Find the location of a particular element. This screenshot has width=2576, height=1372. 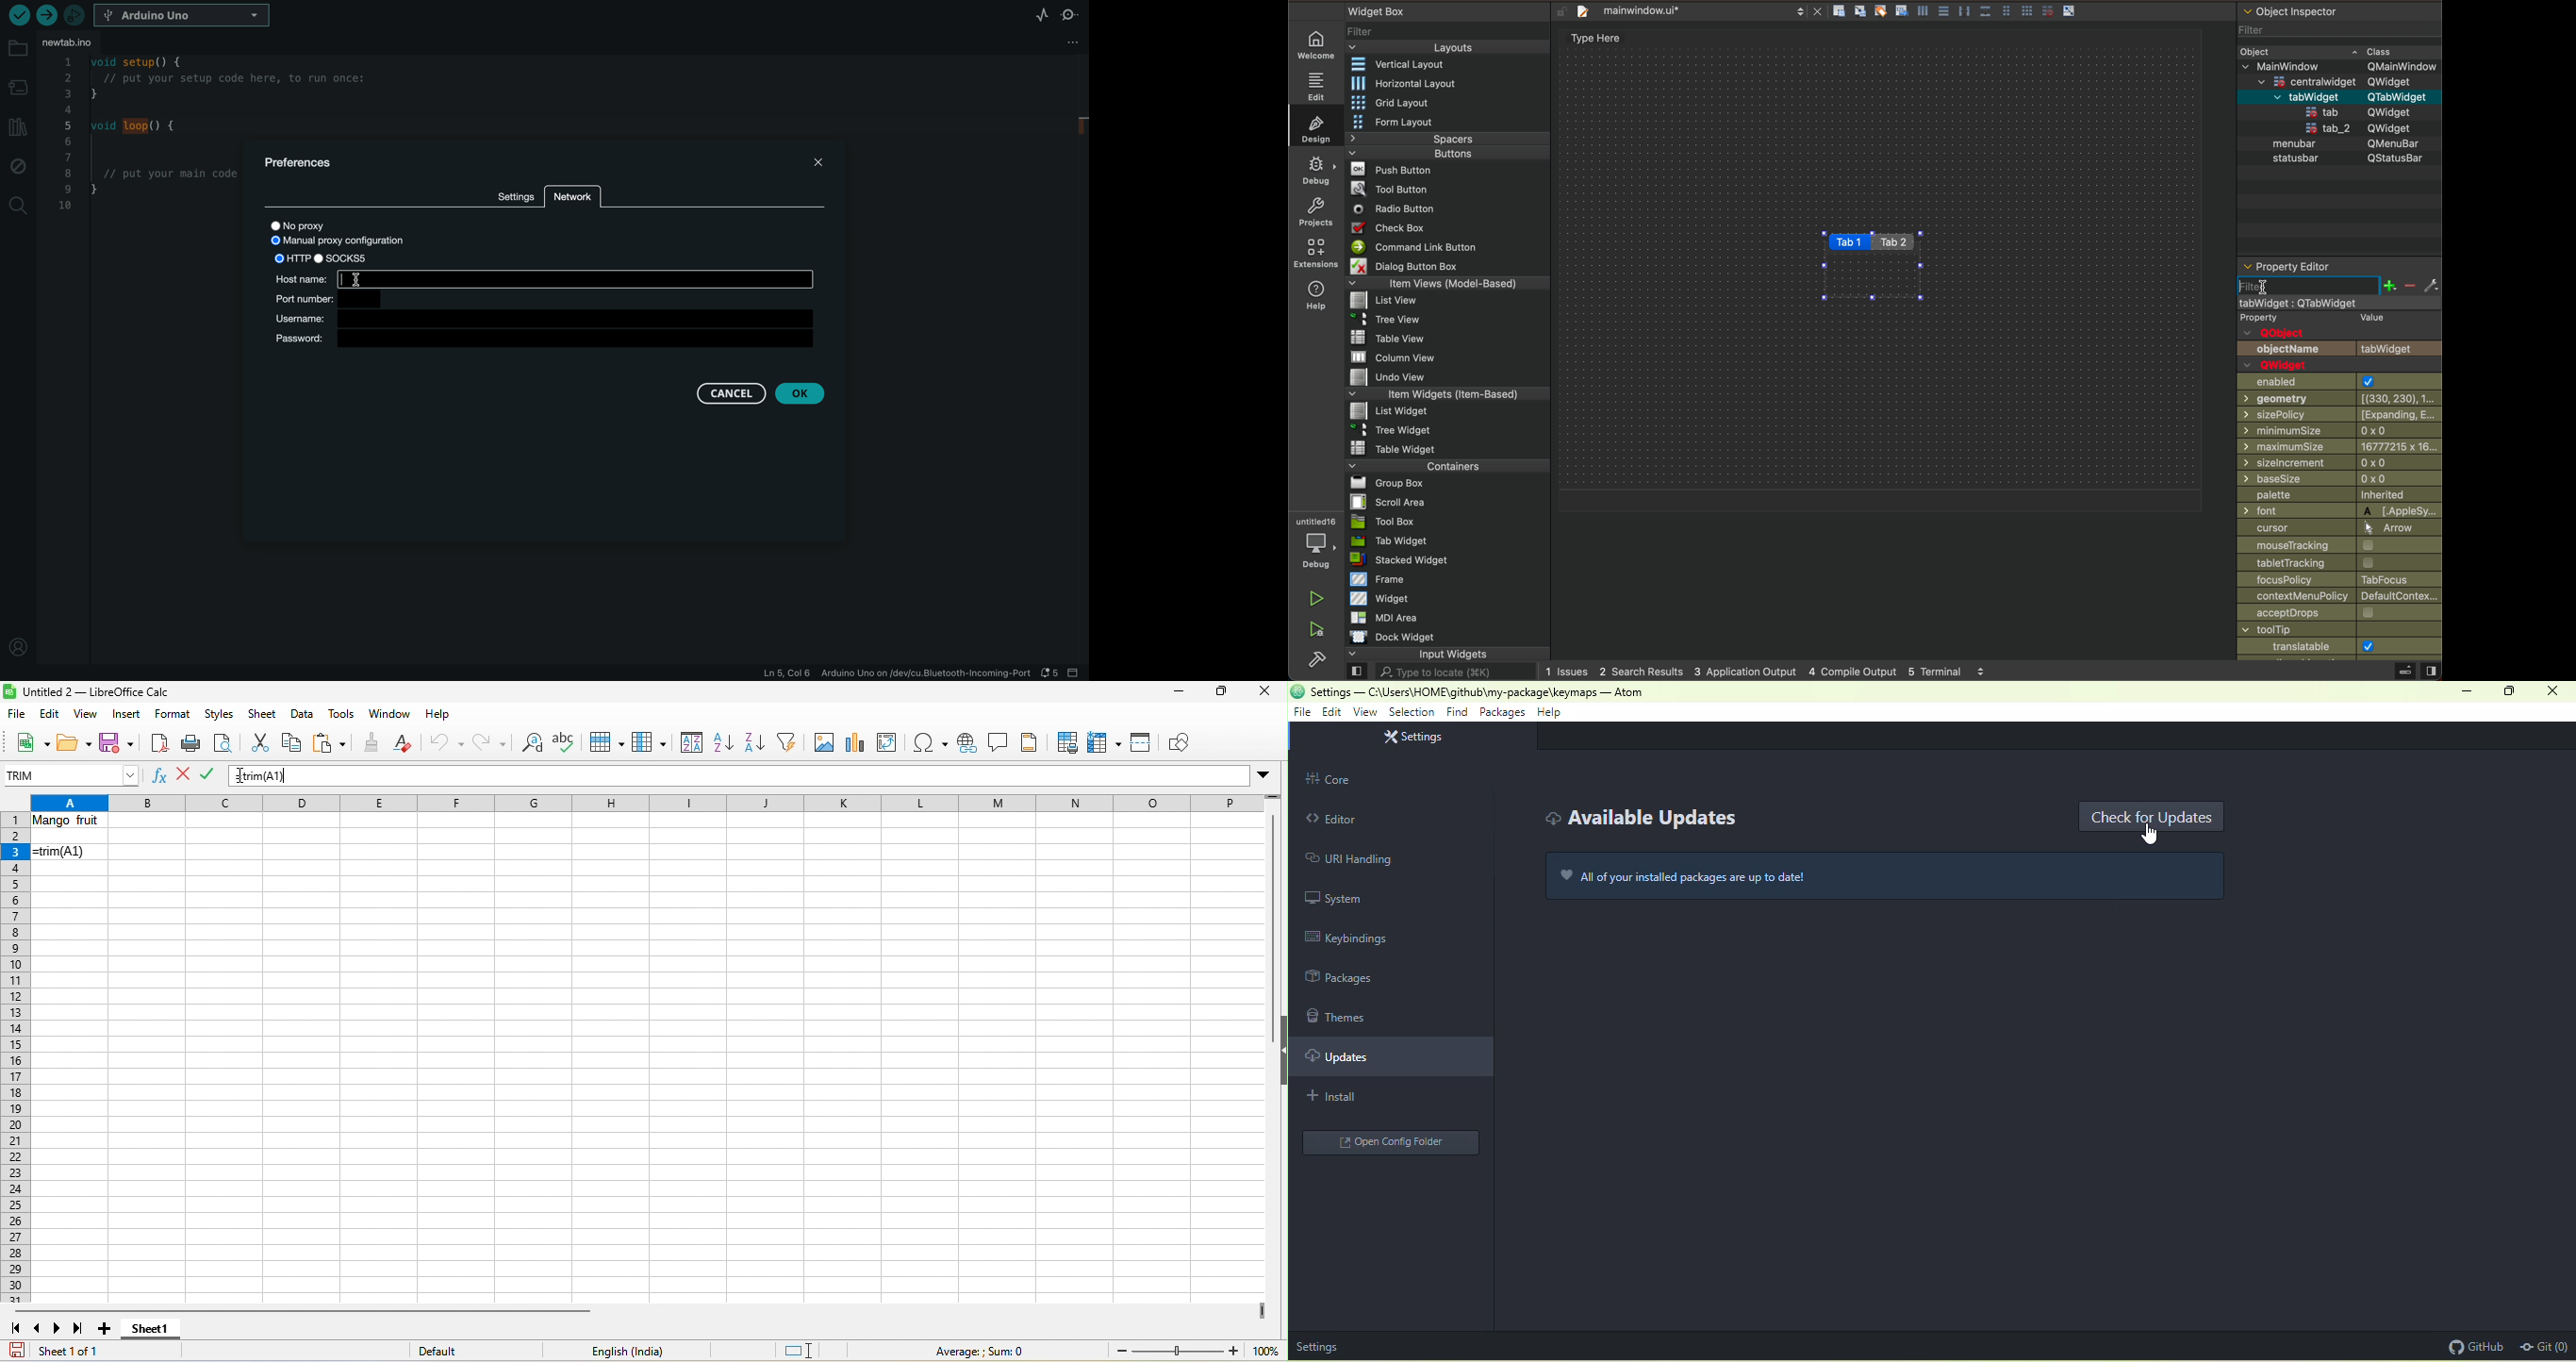

spelling is located at coordinates (568, 741).